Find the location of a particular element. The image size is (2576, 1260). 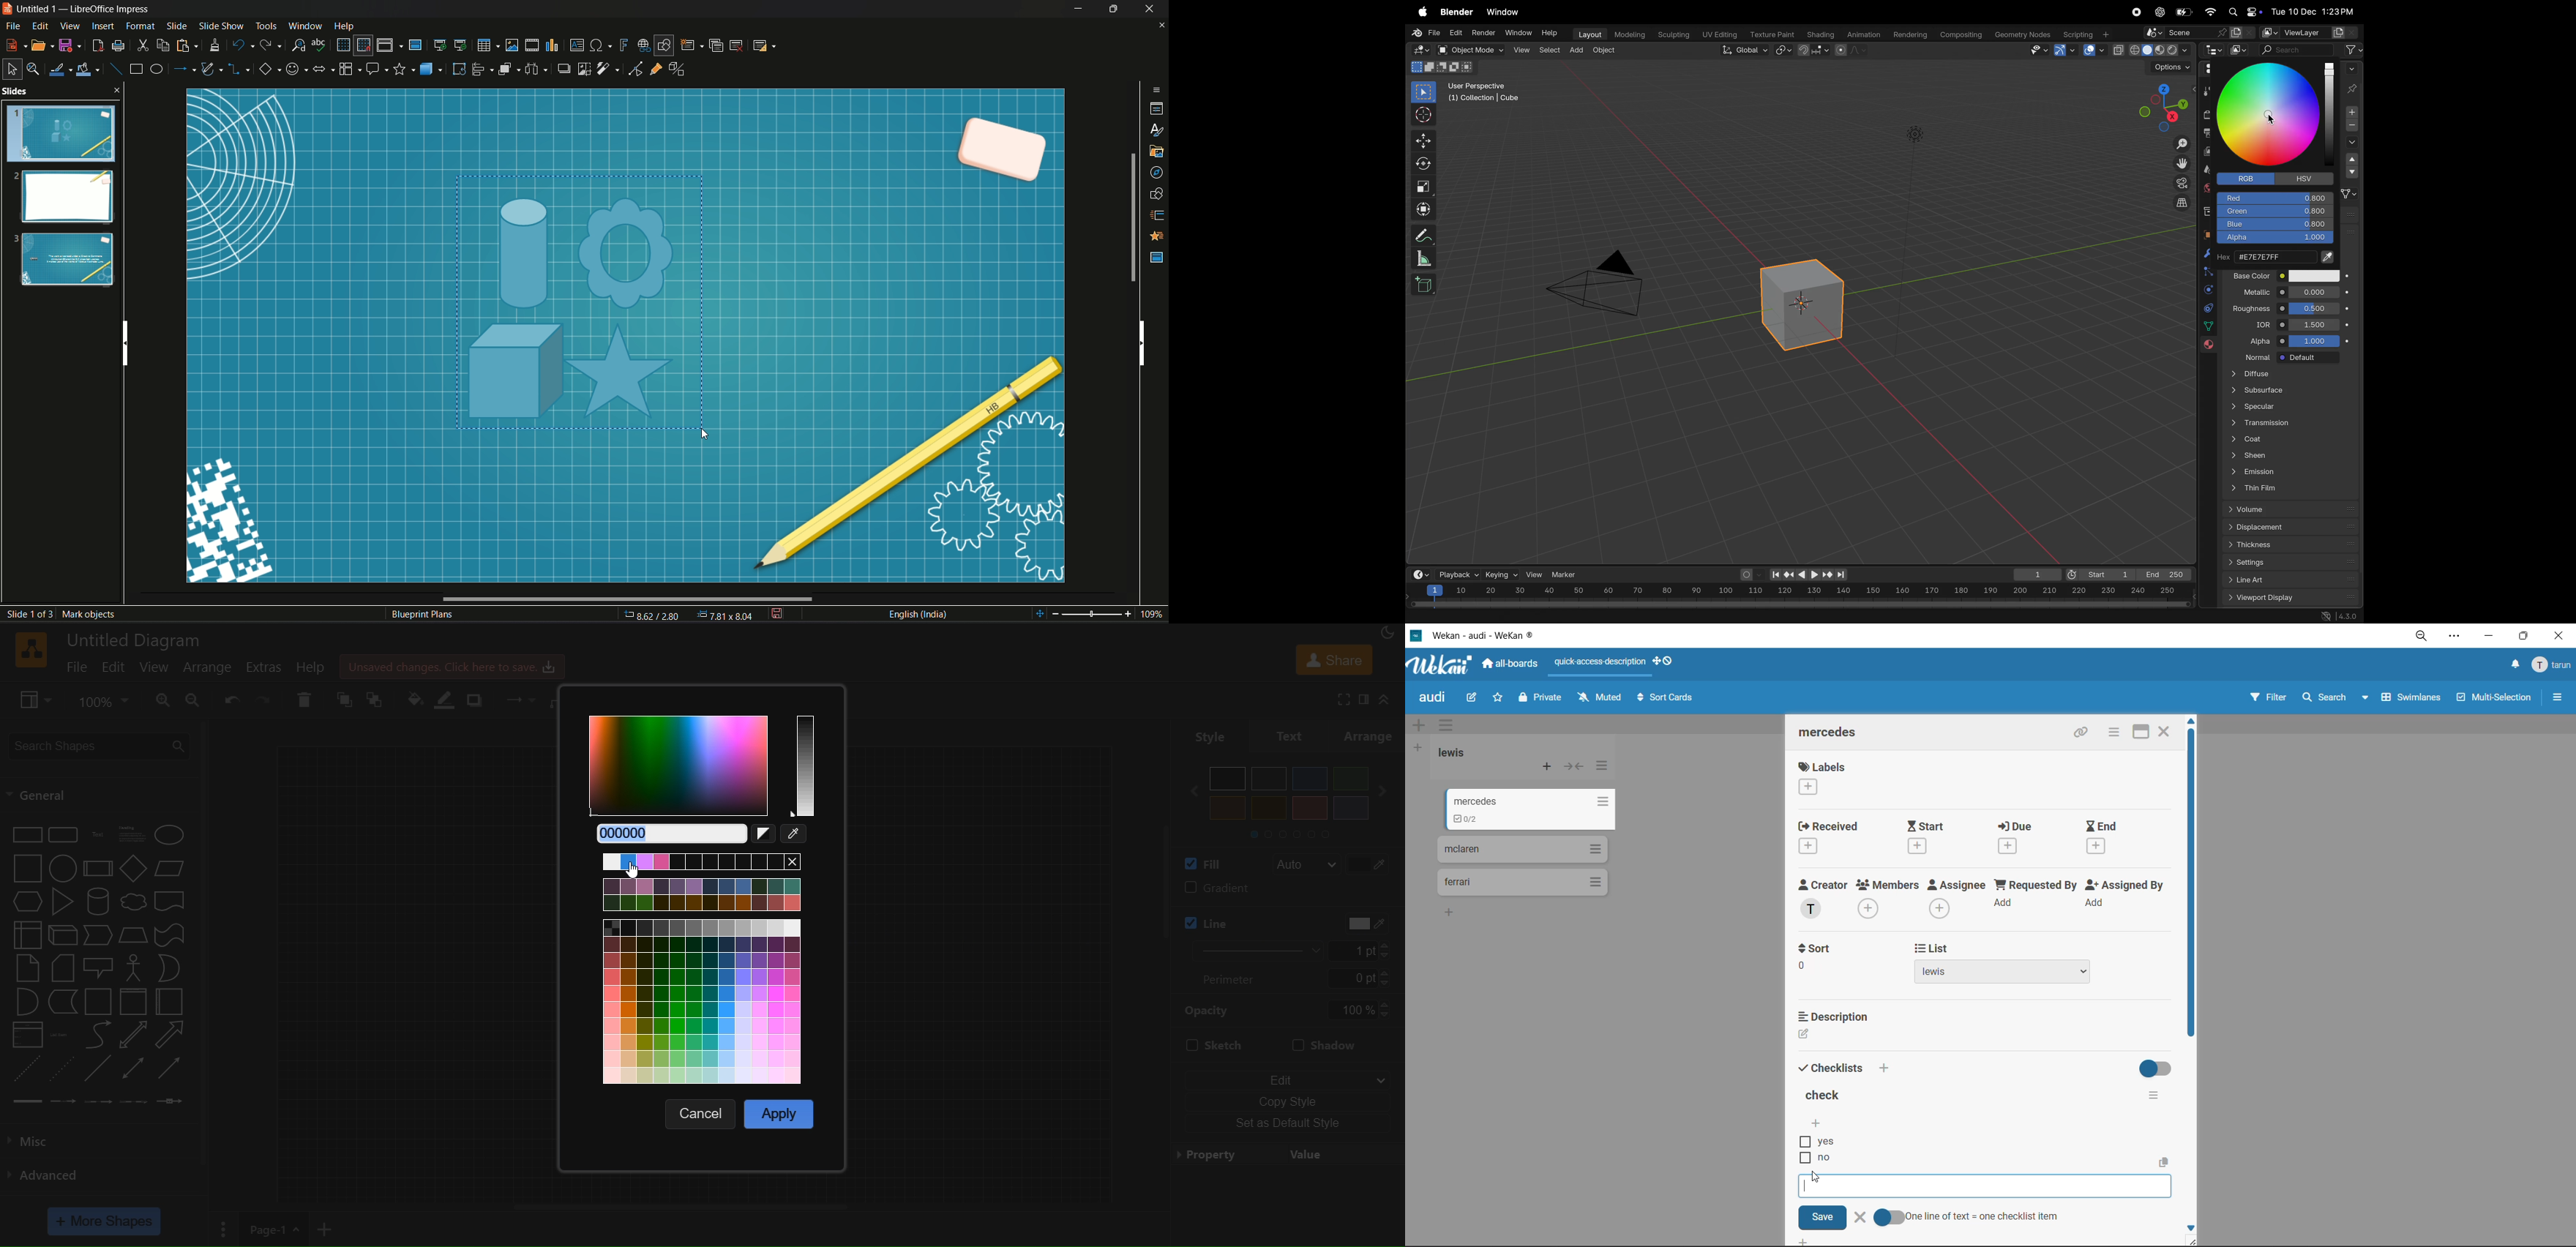

subtarct material is located at coordinates (2350, 127).